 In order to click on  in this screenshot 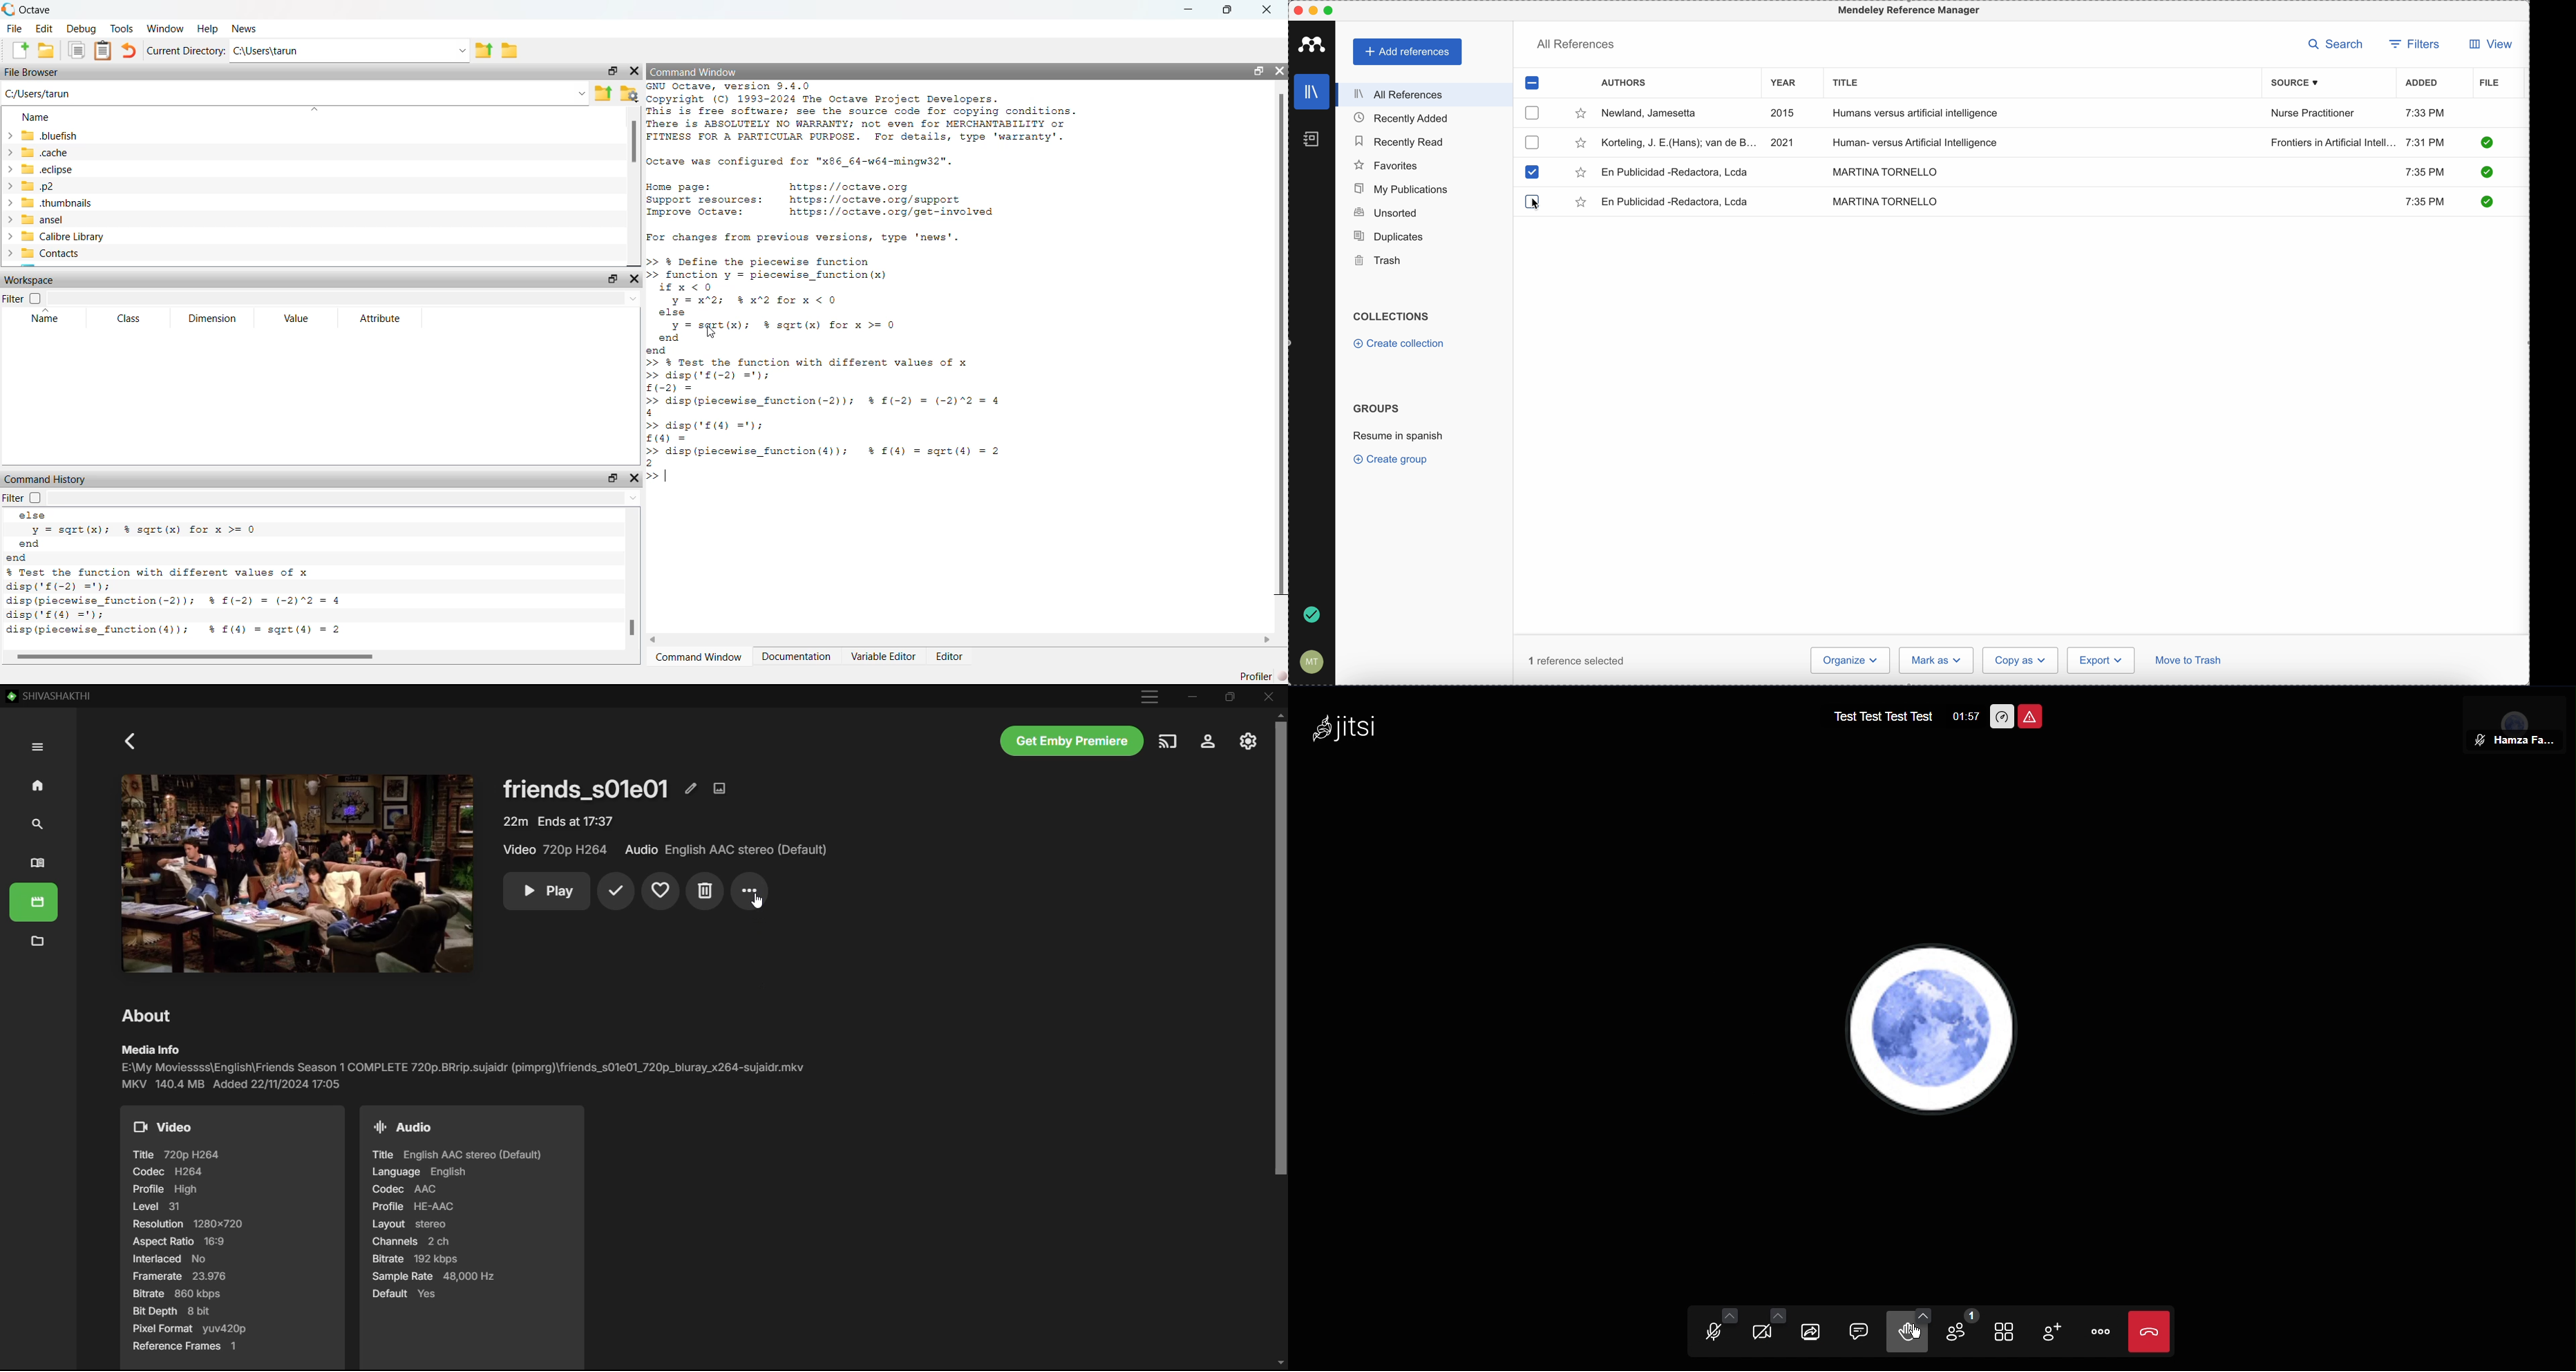, I will do `click(1150, 696)`.